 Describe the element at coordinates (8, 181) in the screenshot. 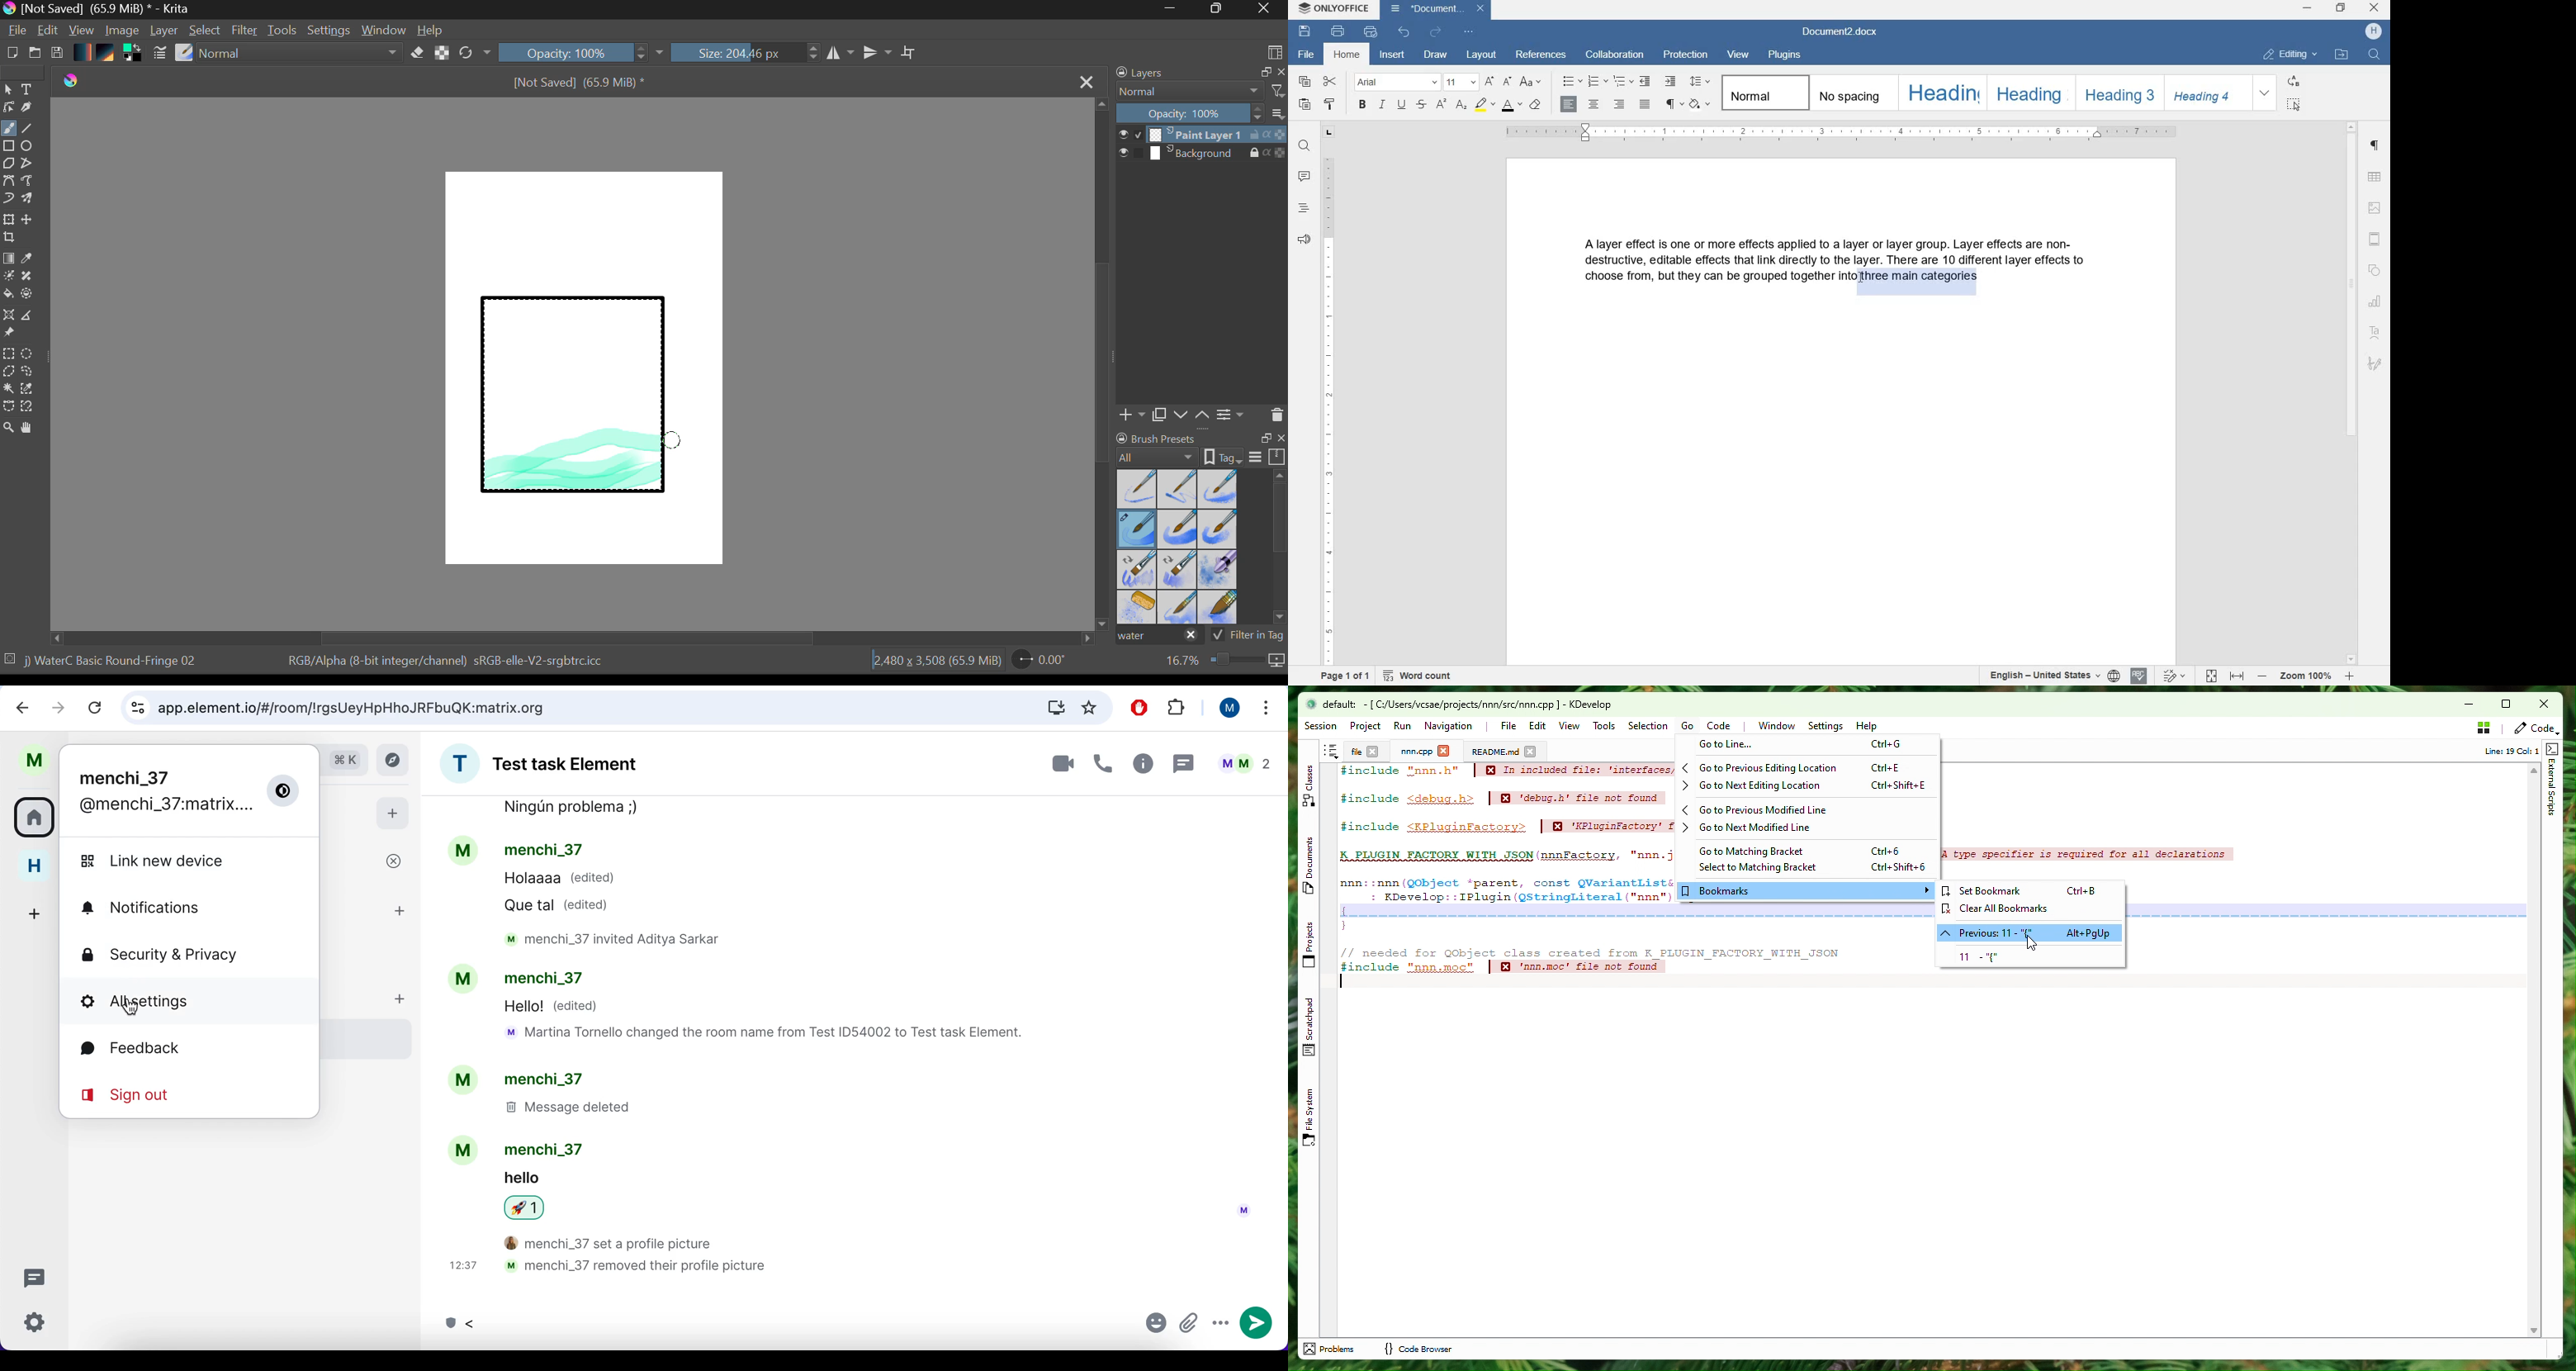

I see `Bezier Curve` at that location.